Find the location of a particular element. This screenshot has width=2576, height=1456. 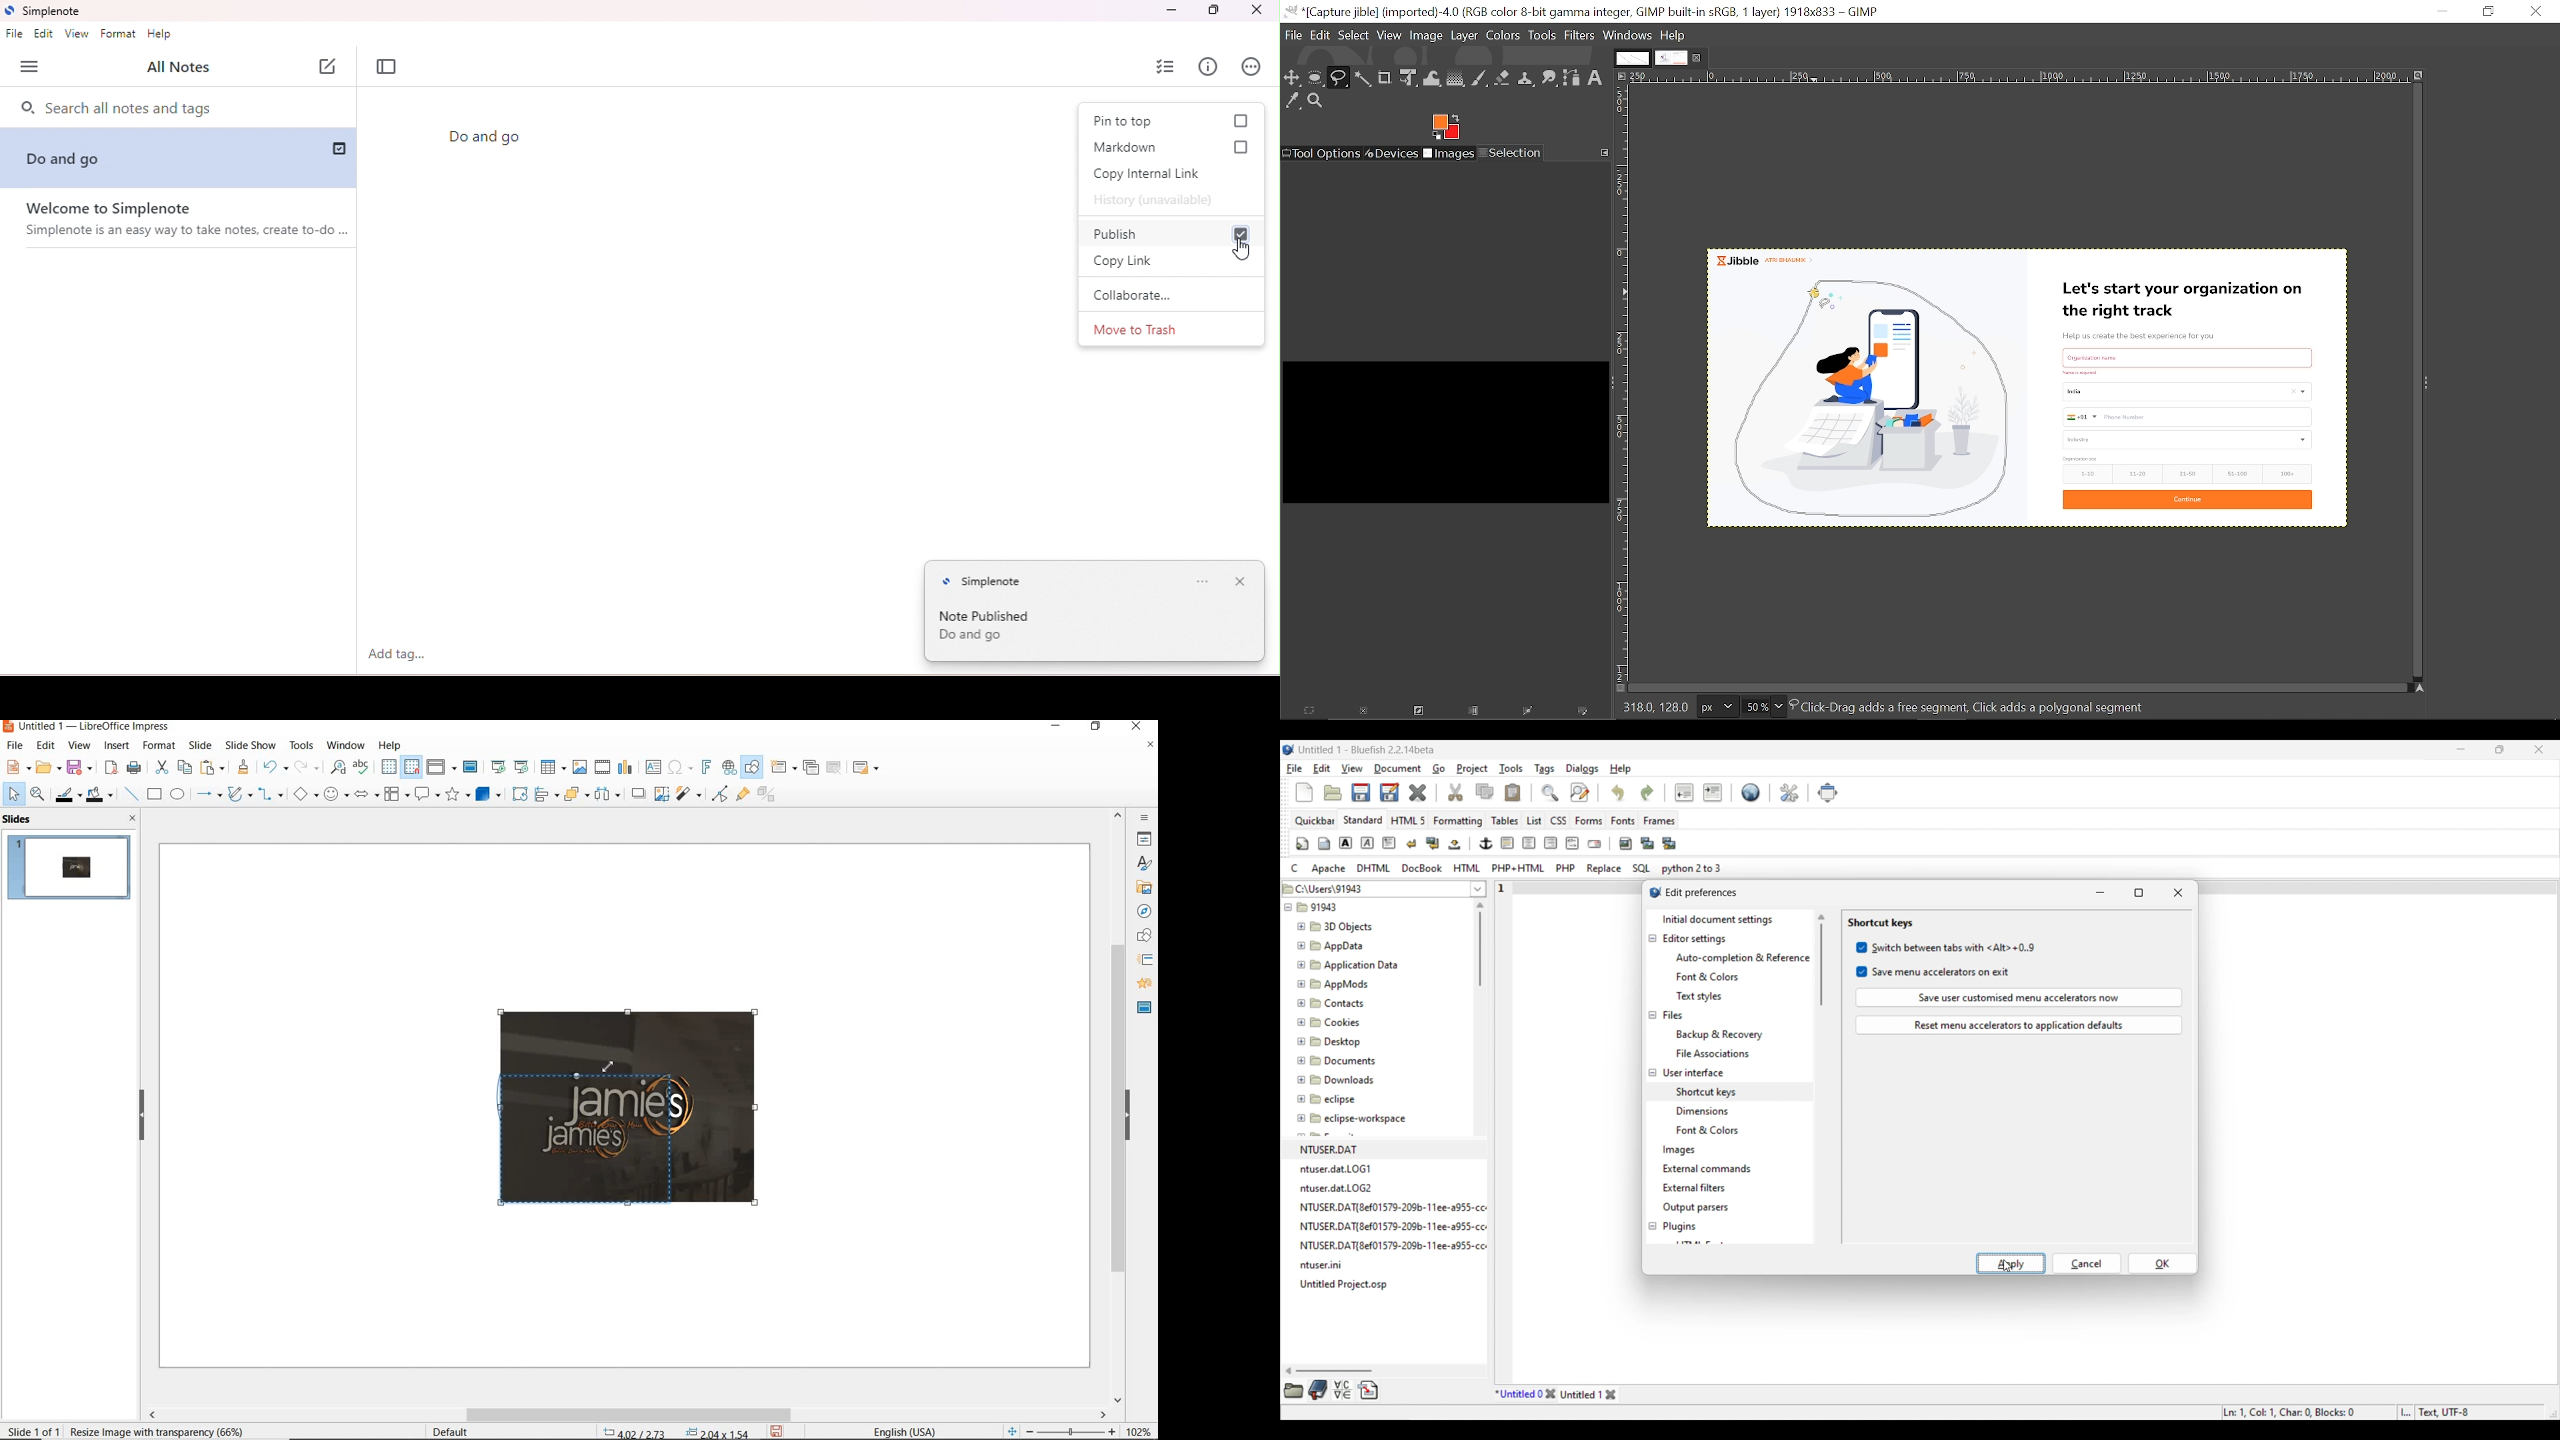

 is located at coordinates (1542, 35).